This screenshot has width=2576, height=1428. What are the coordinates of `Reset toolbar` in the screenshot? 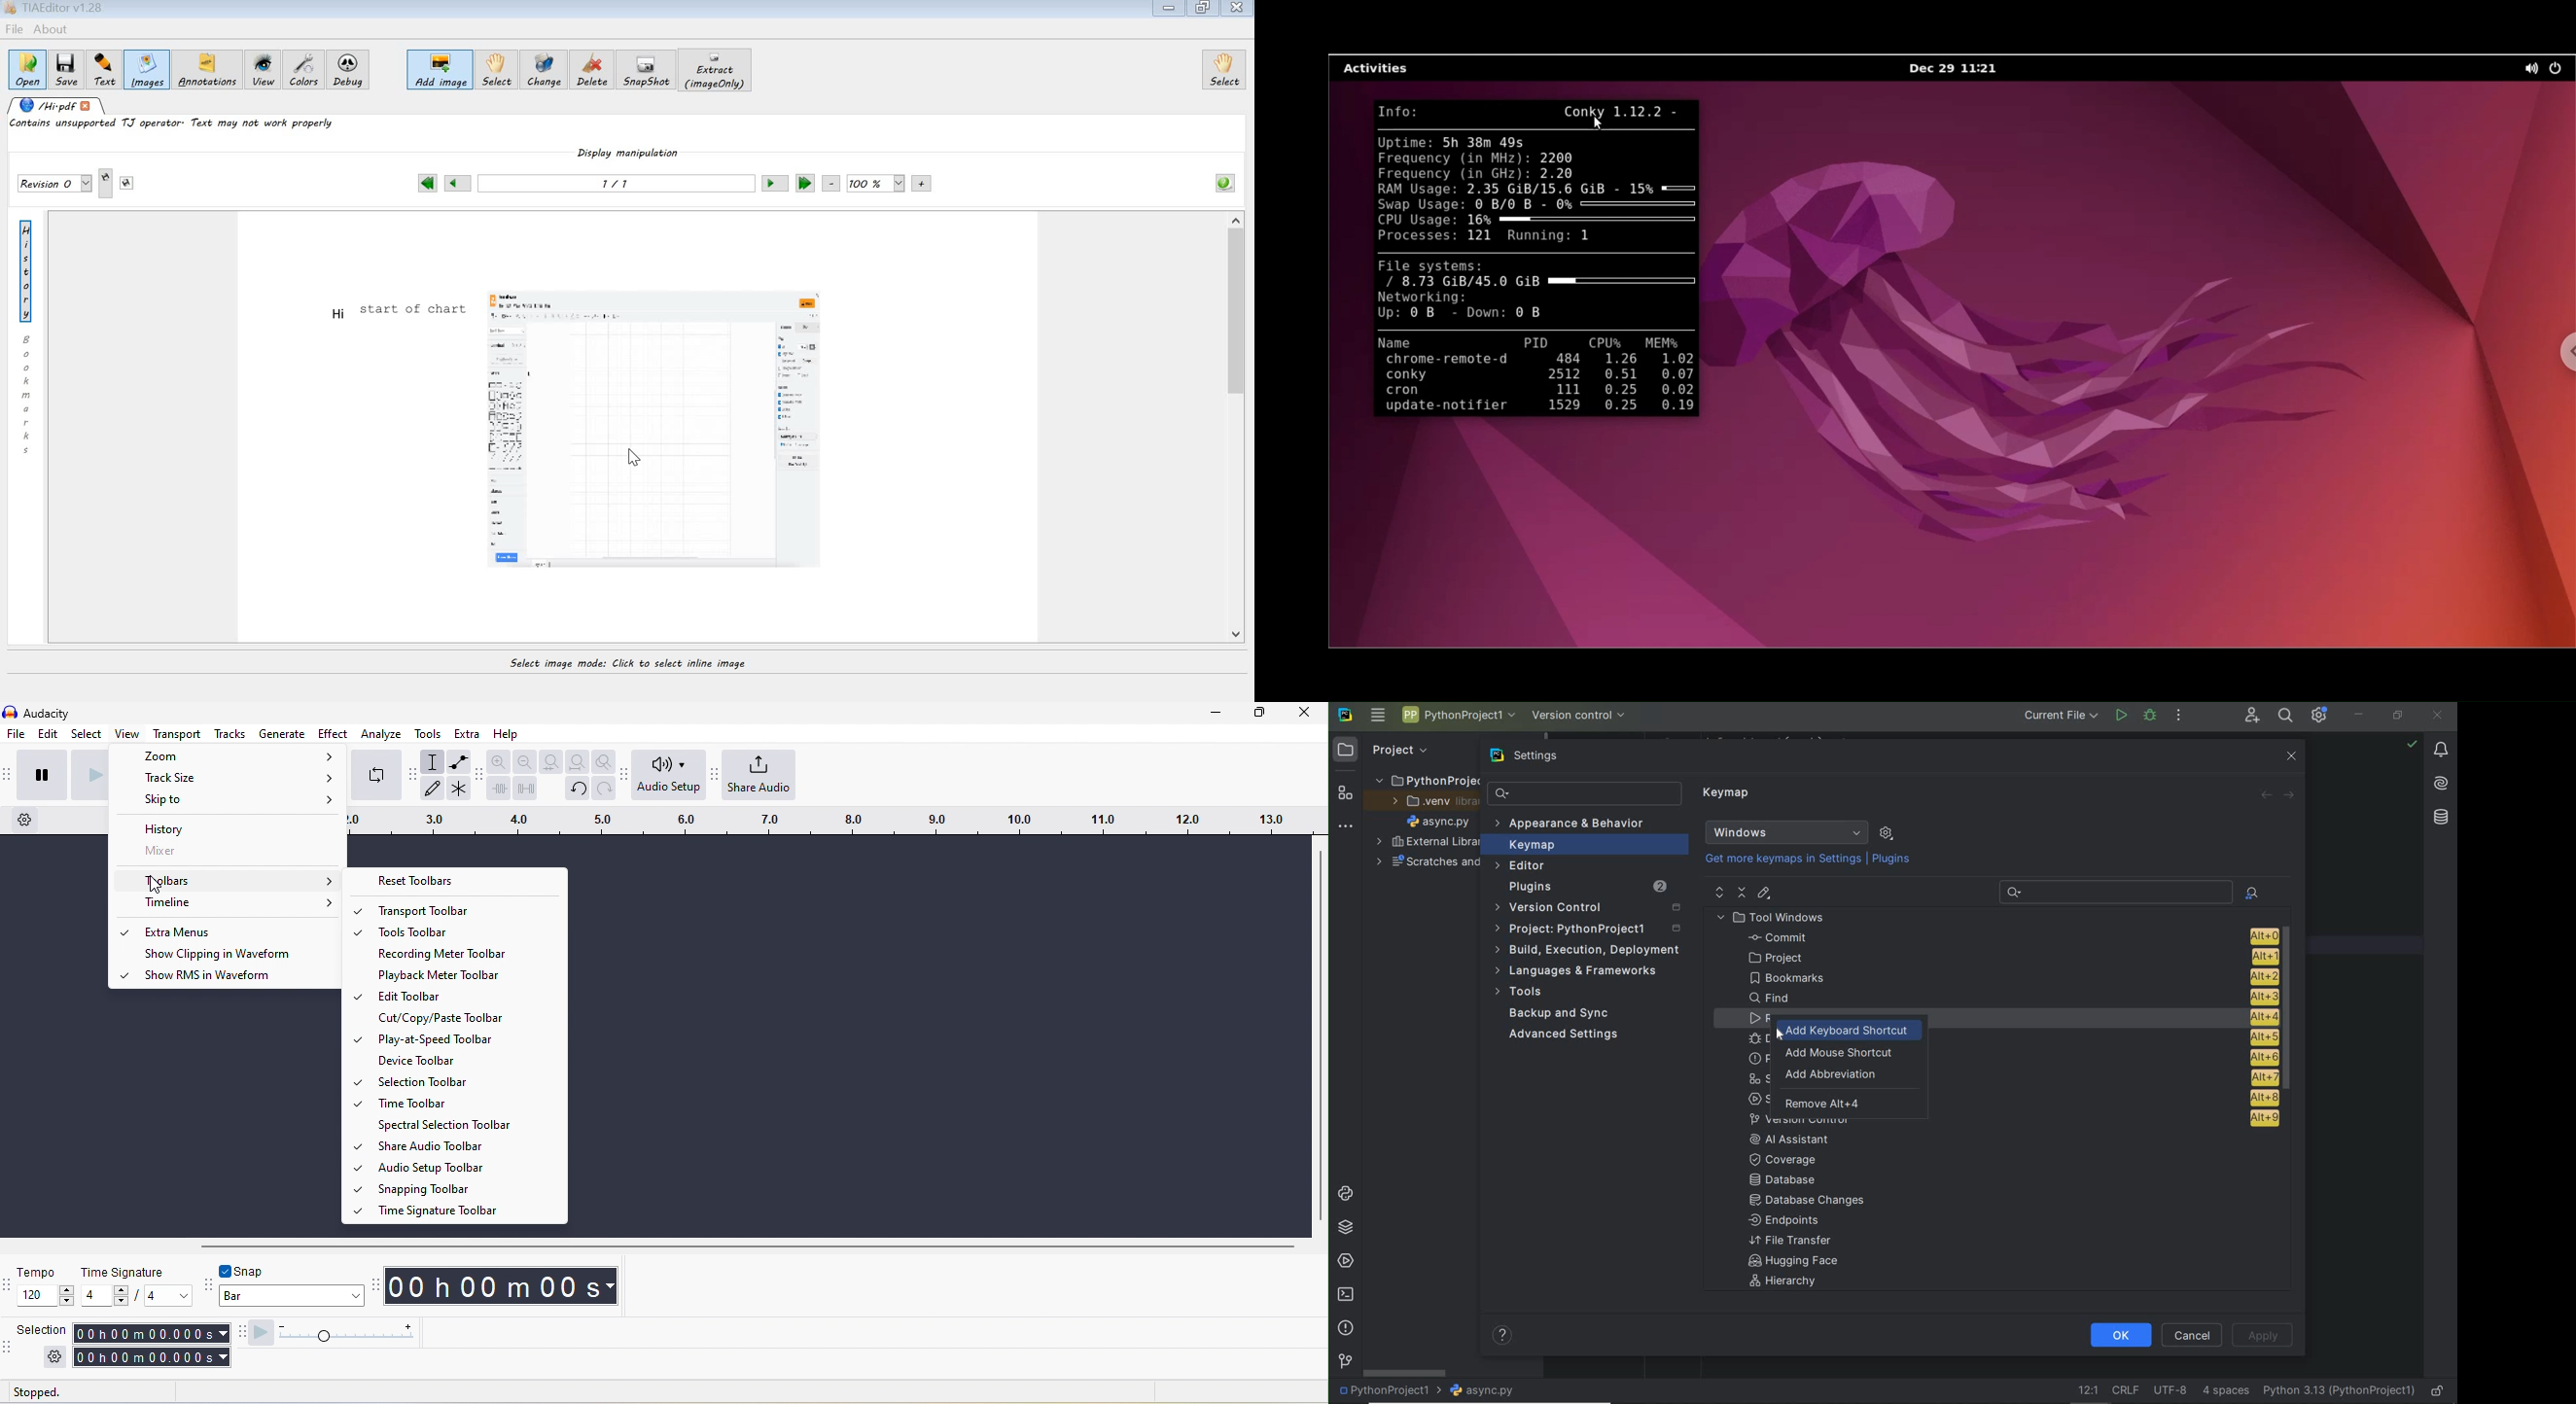 It's located at (455, 881).